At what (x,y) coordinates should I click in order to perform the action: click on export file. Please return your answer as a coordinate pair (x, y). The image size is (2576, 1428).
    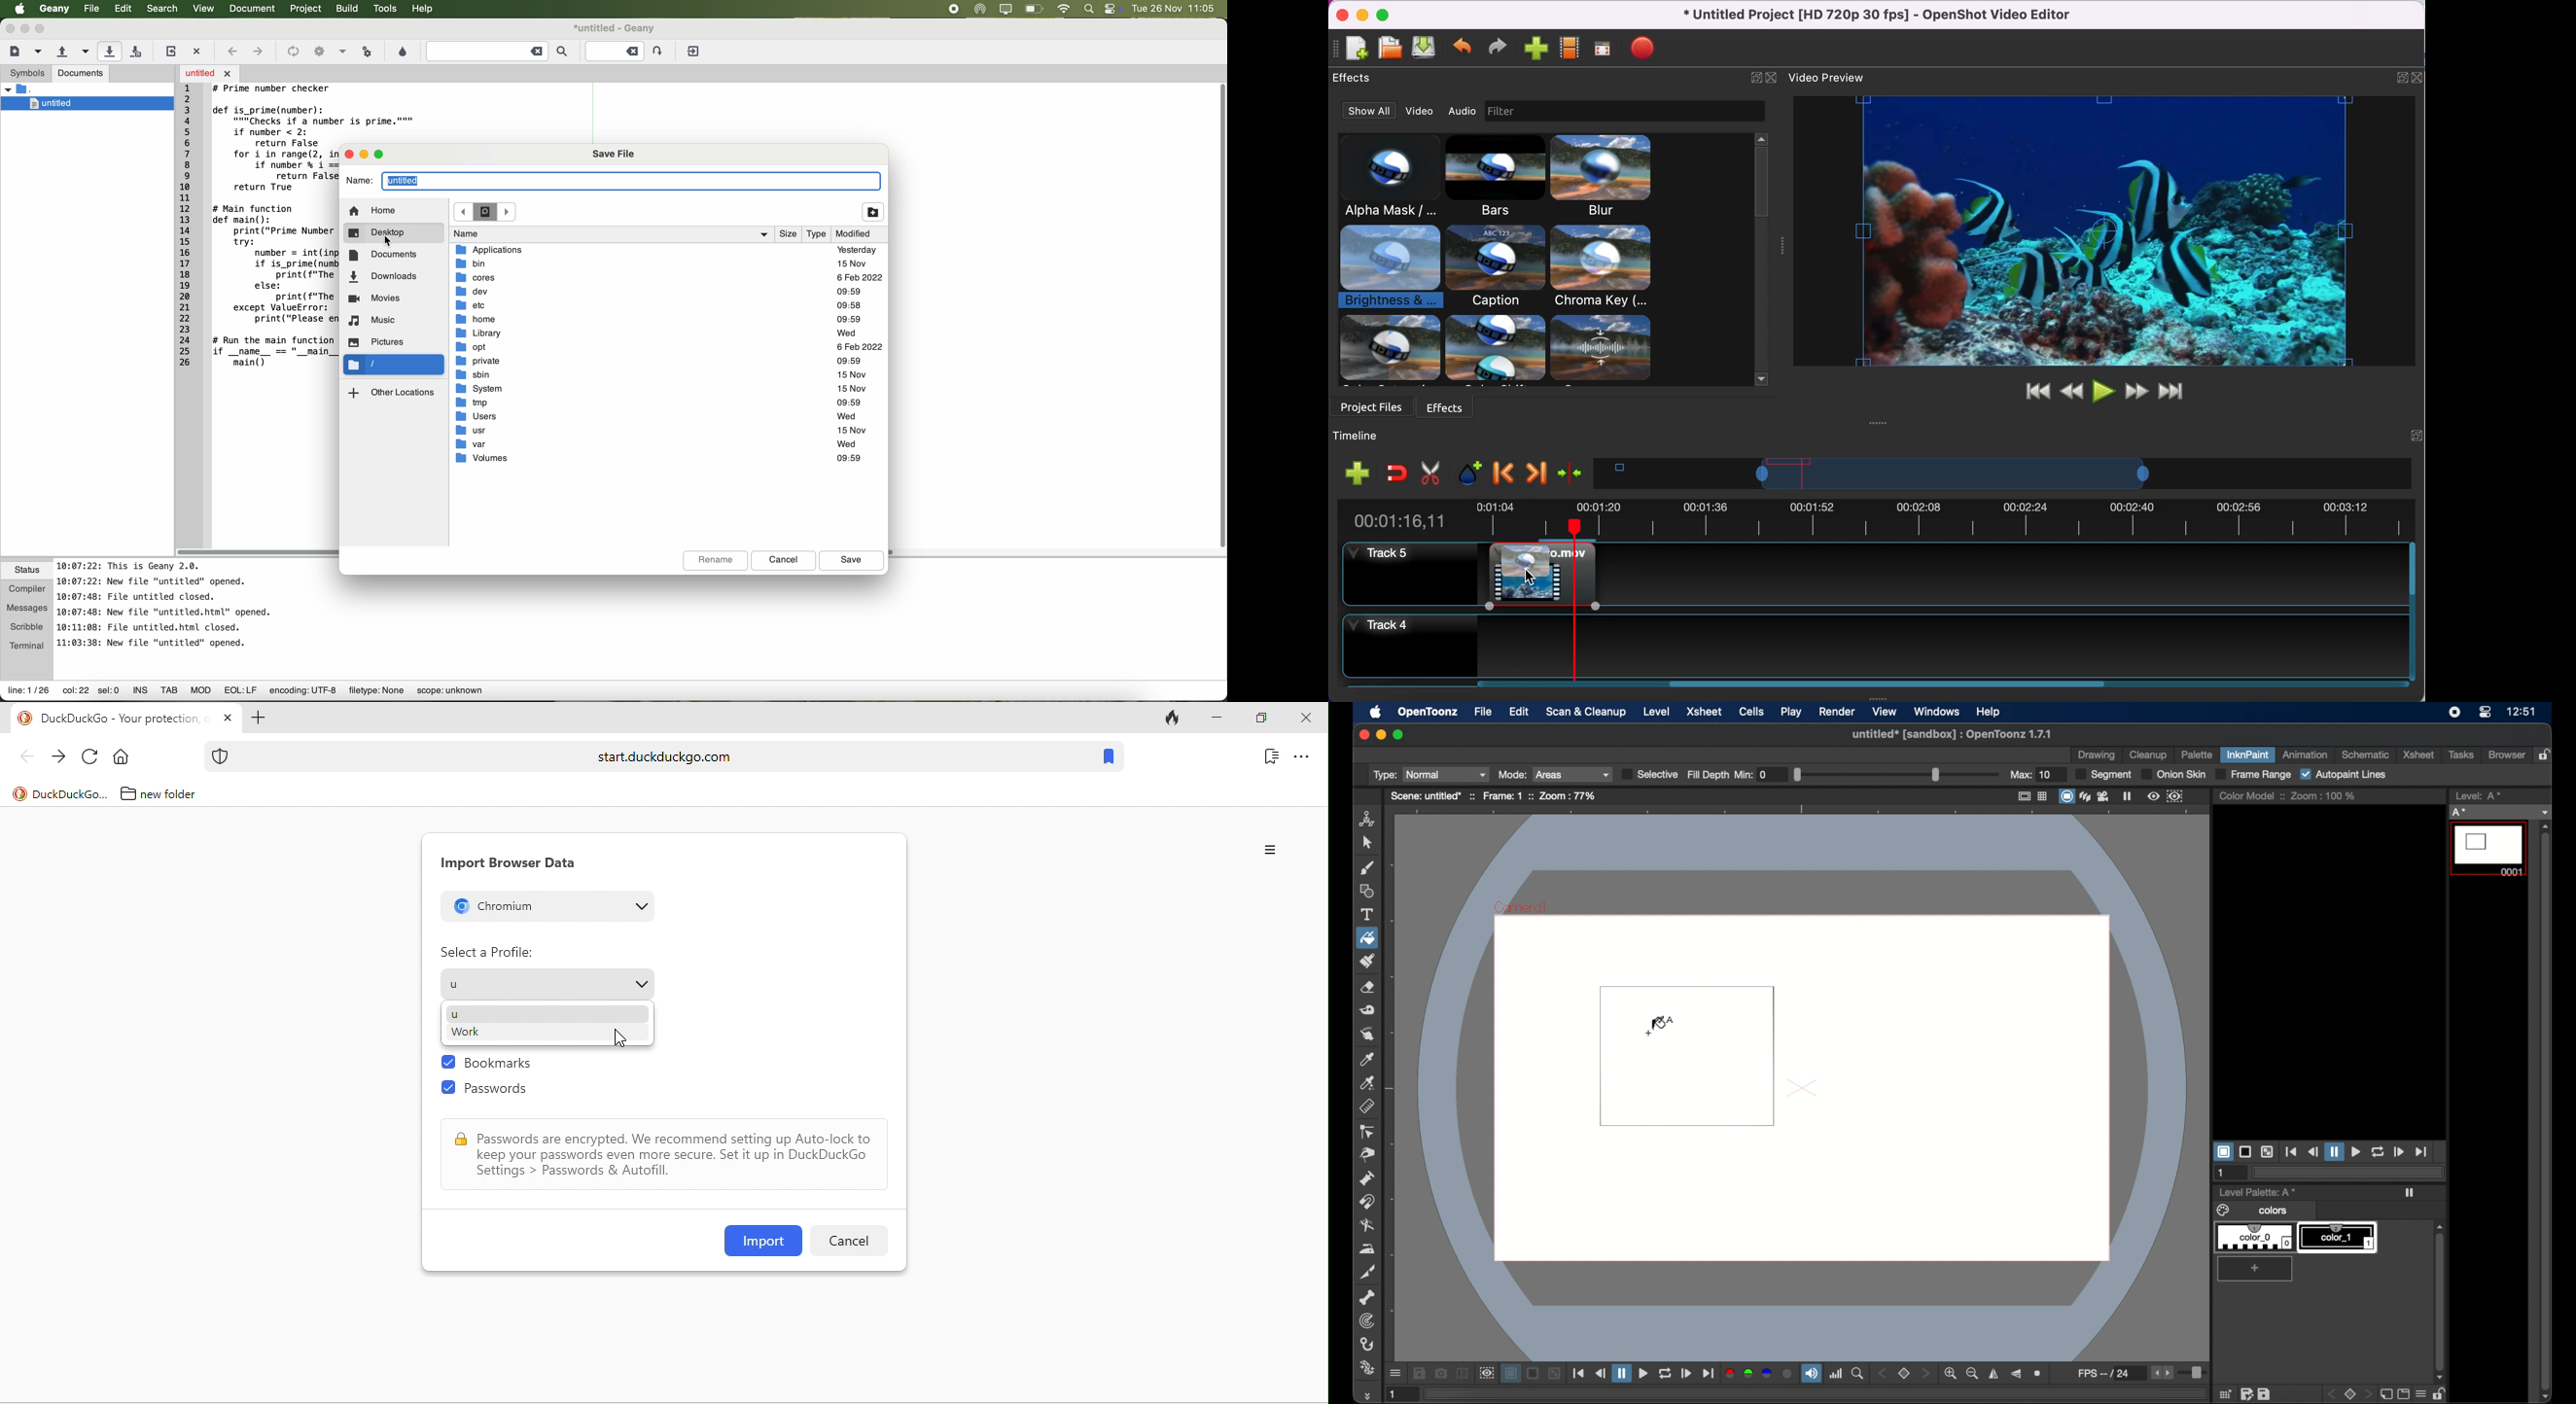
    Looking at the image, I should click on (1645, 50).